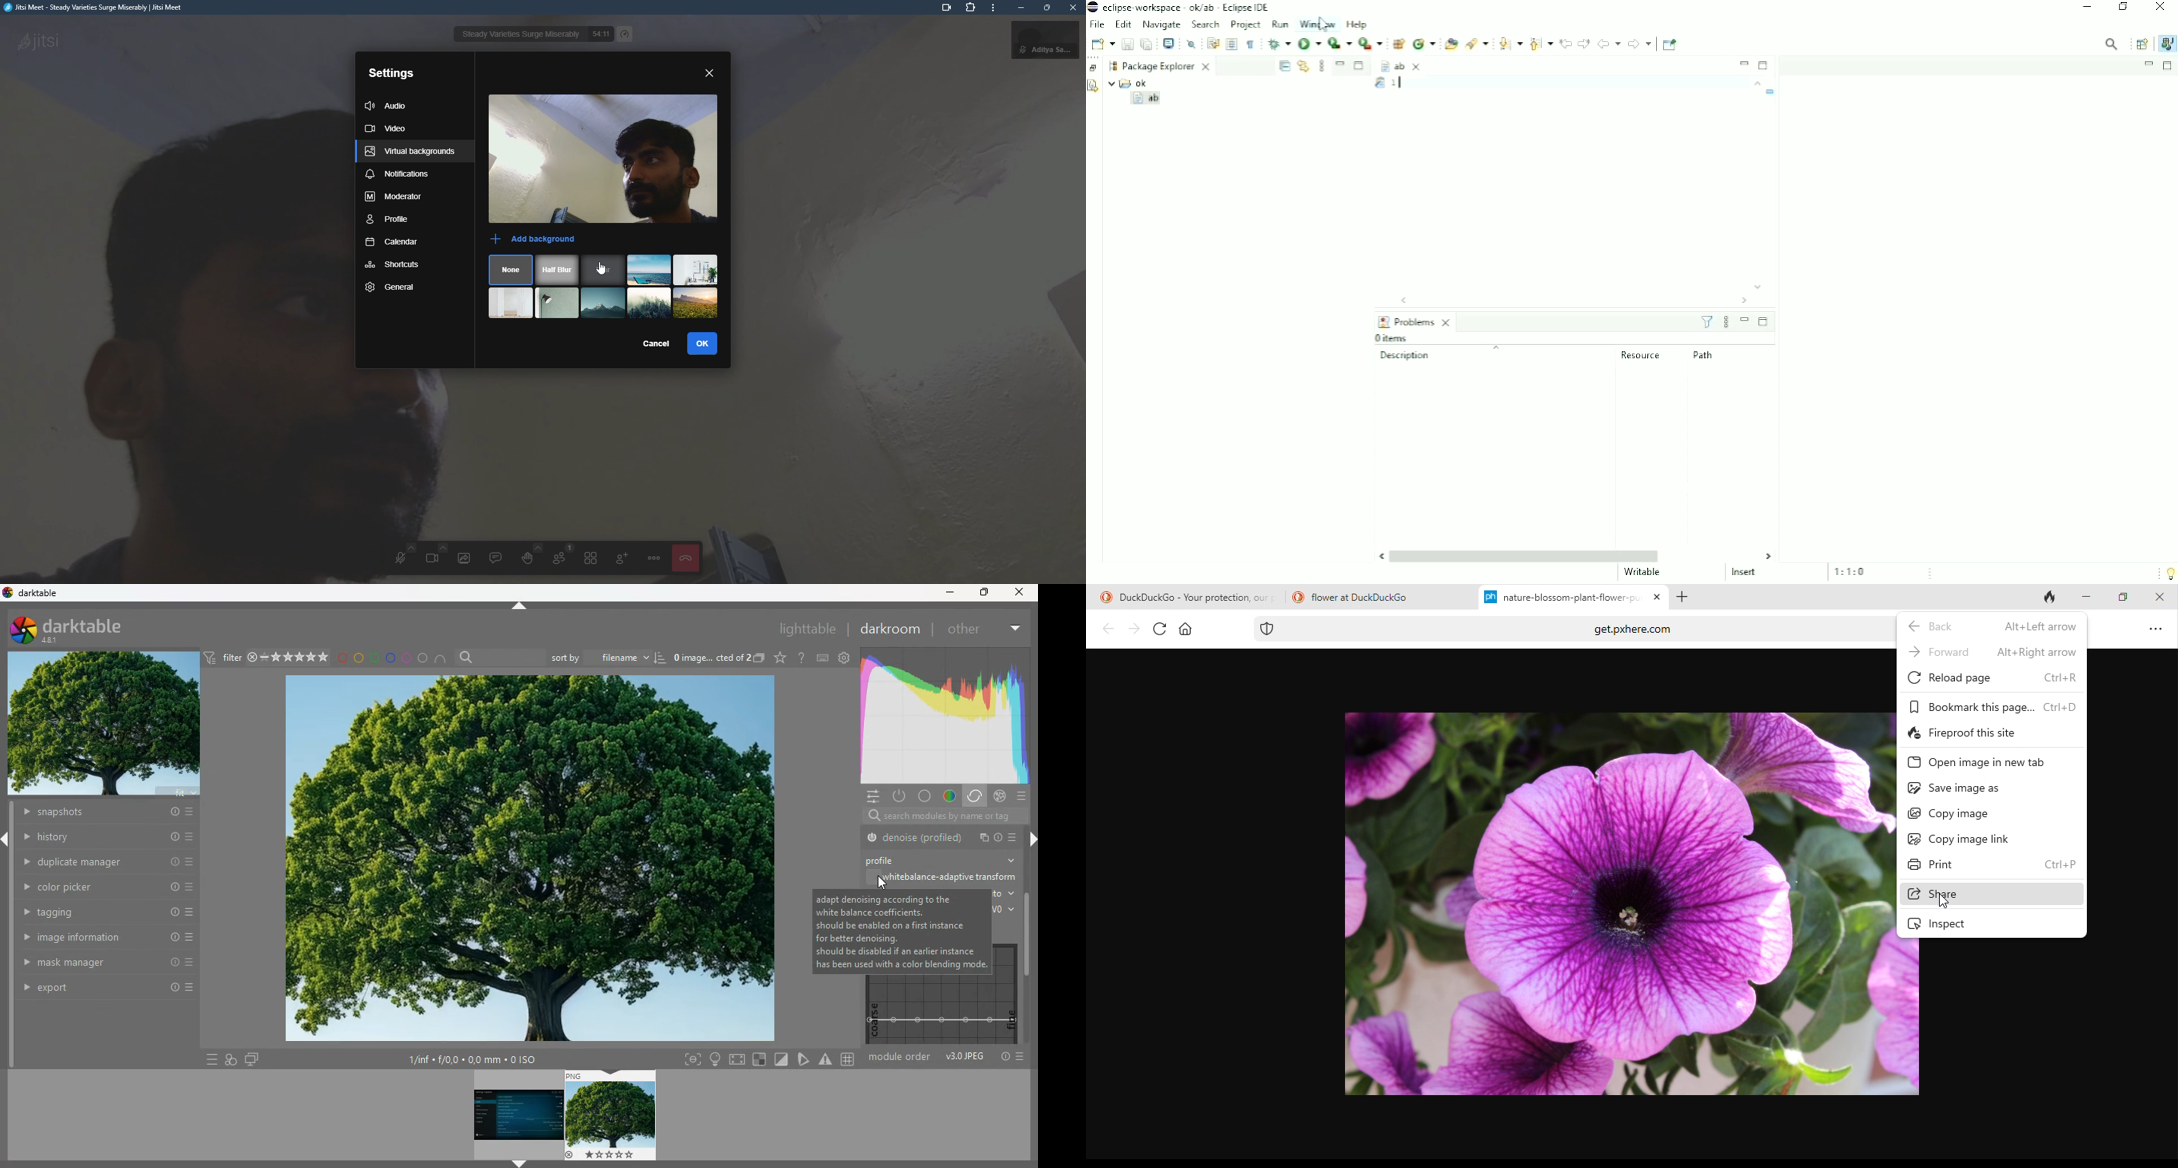  What do you see at coordinates (1942, 903) in the screenshot?
I see `cursor movement` at bounding box center [1942, 903].